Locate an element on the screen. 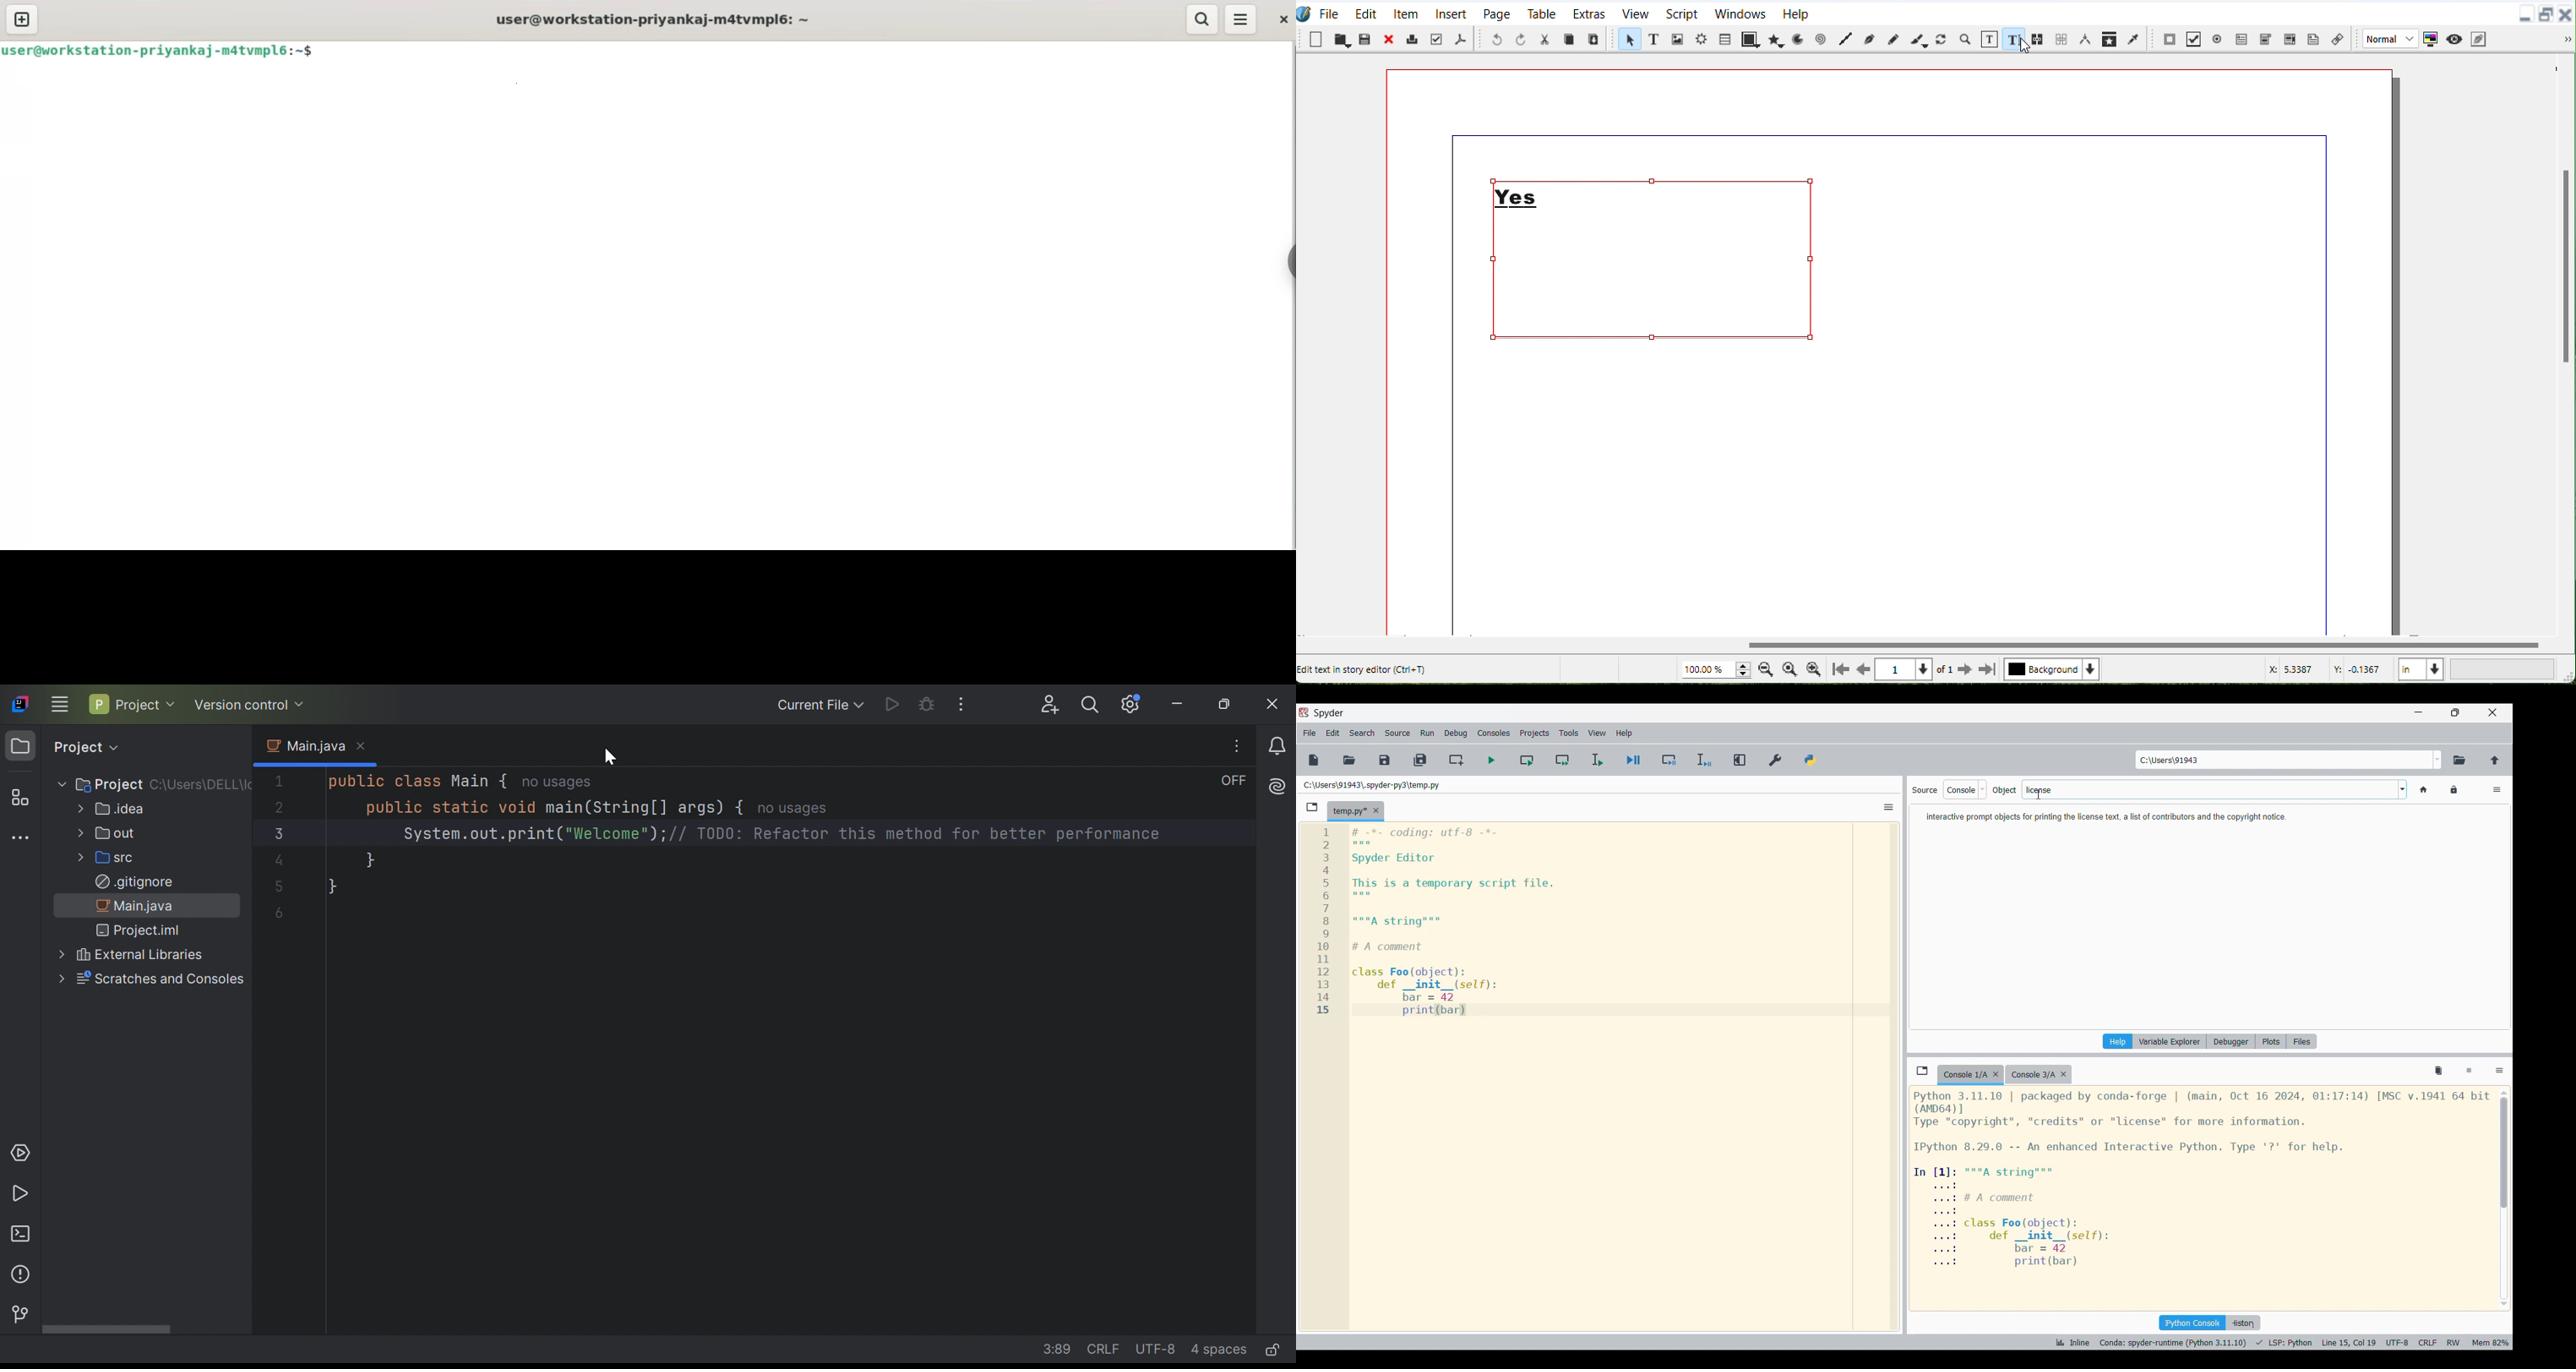 This screenshot has height=1372, width=2576. line numbers is located at coordinates (1324, 921).